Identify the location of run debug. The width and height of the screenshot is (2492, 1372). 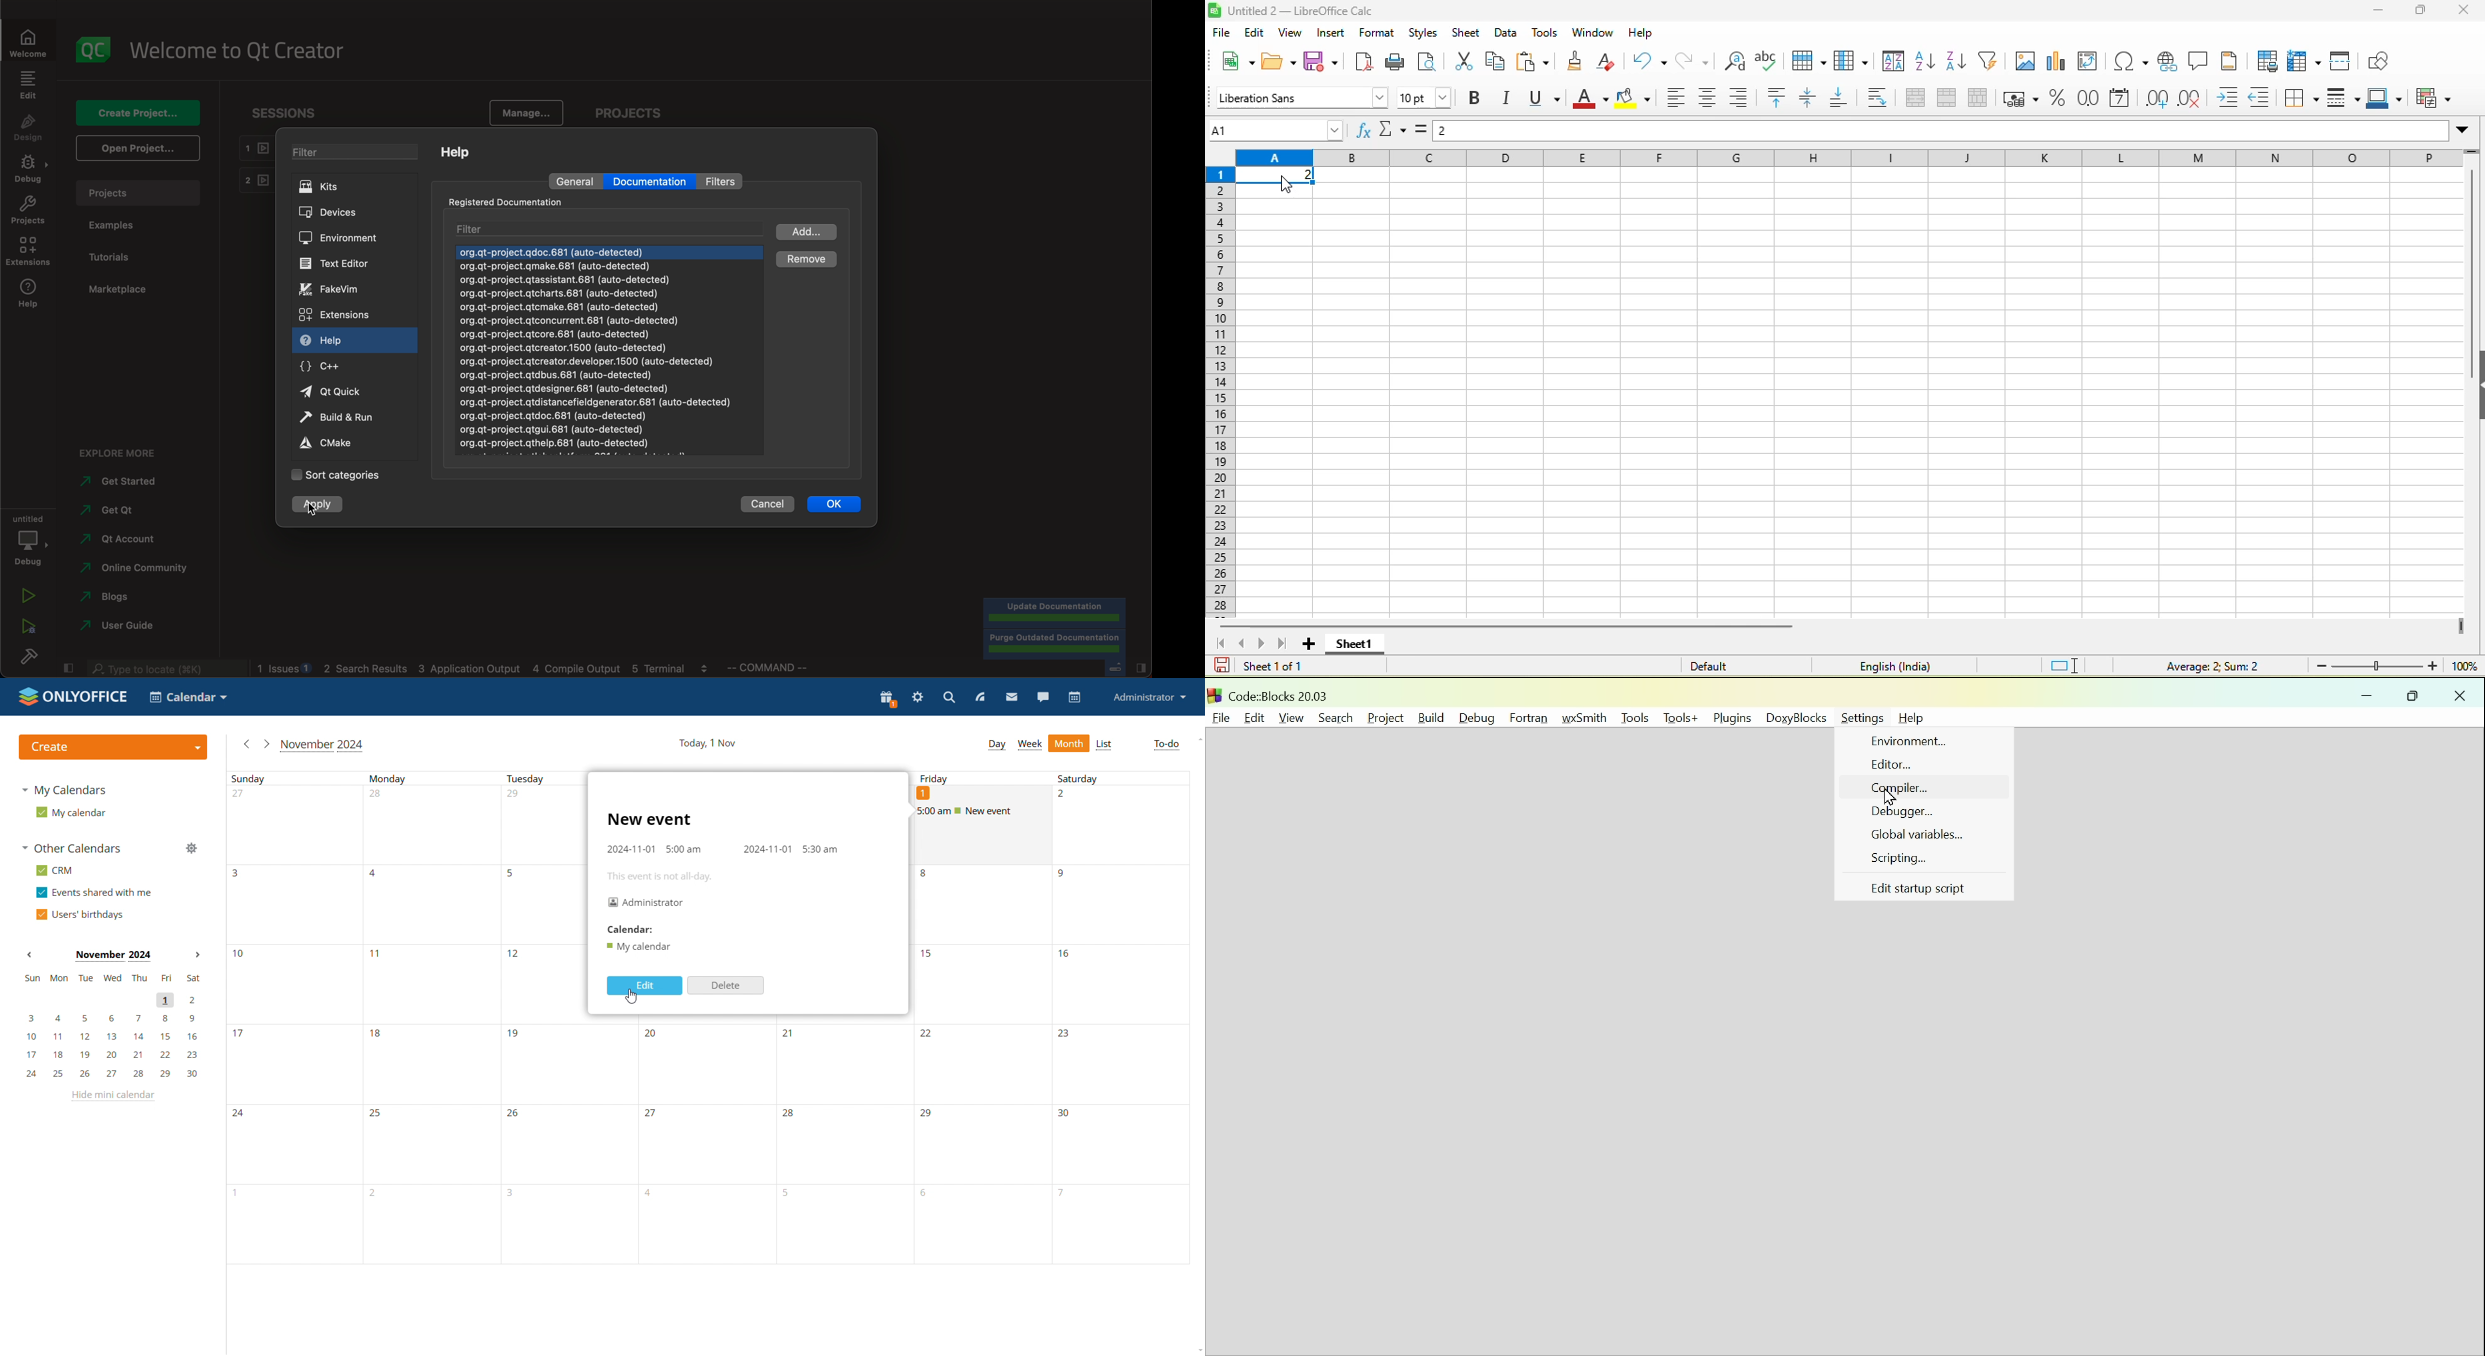
(27, 626).